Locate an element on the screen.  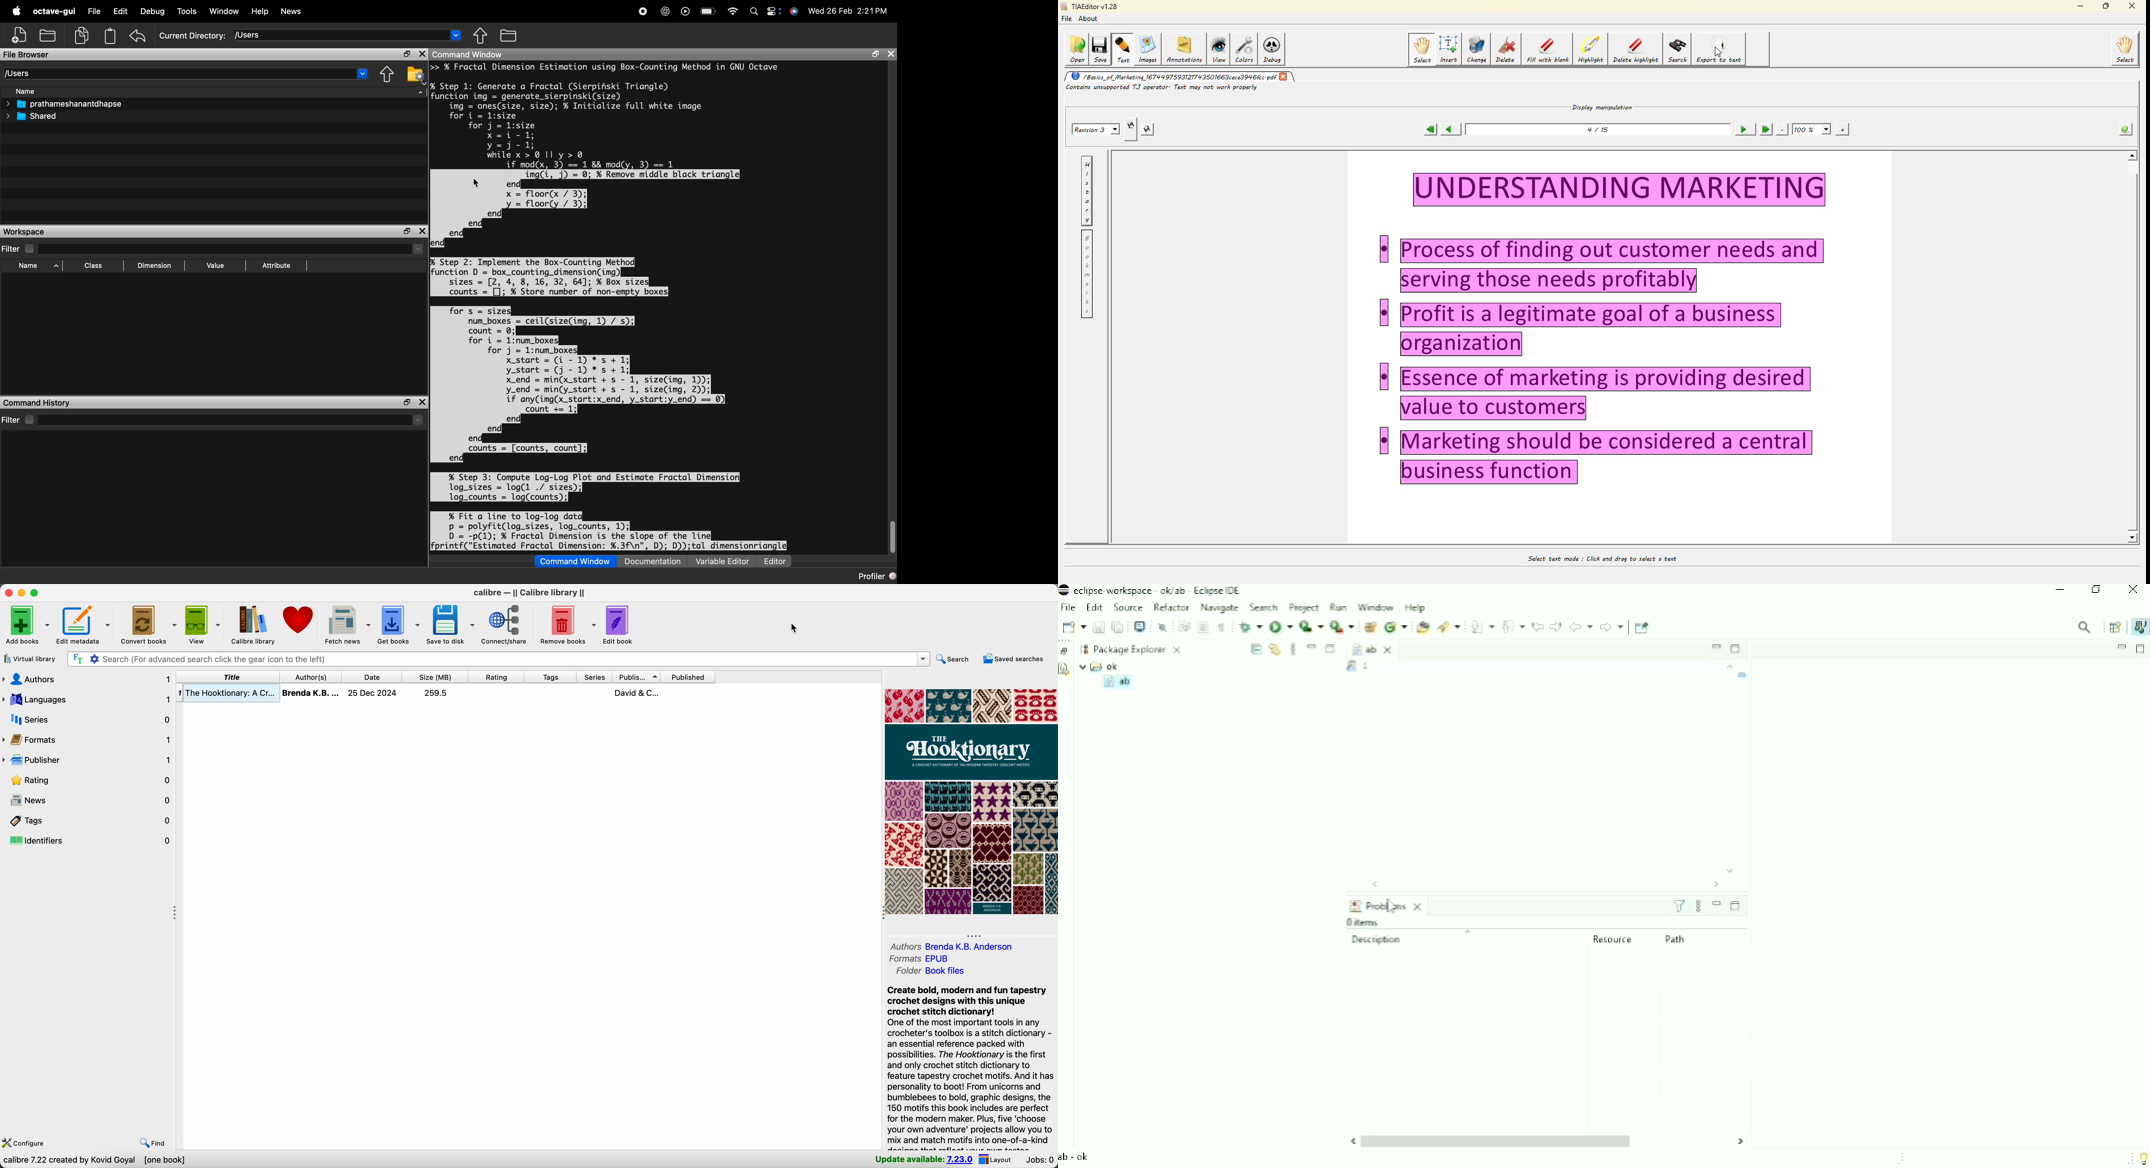
Dimension is located at coordinates (156, 266).